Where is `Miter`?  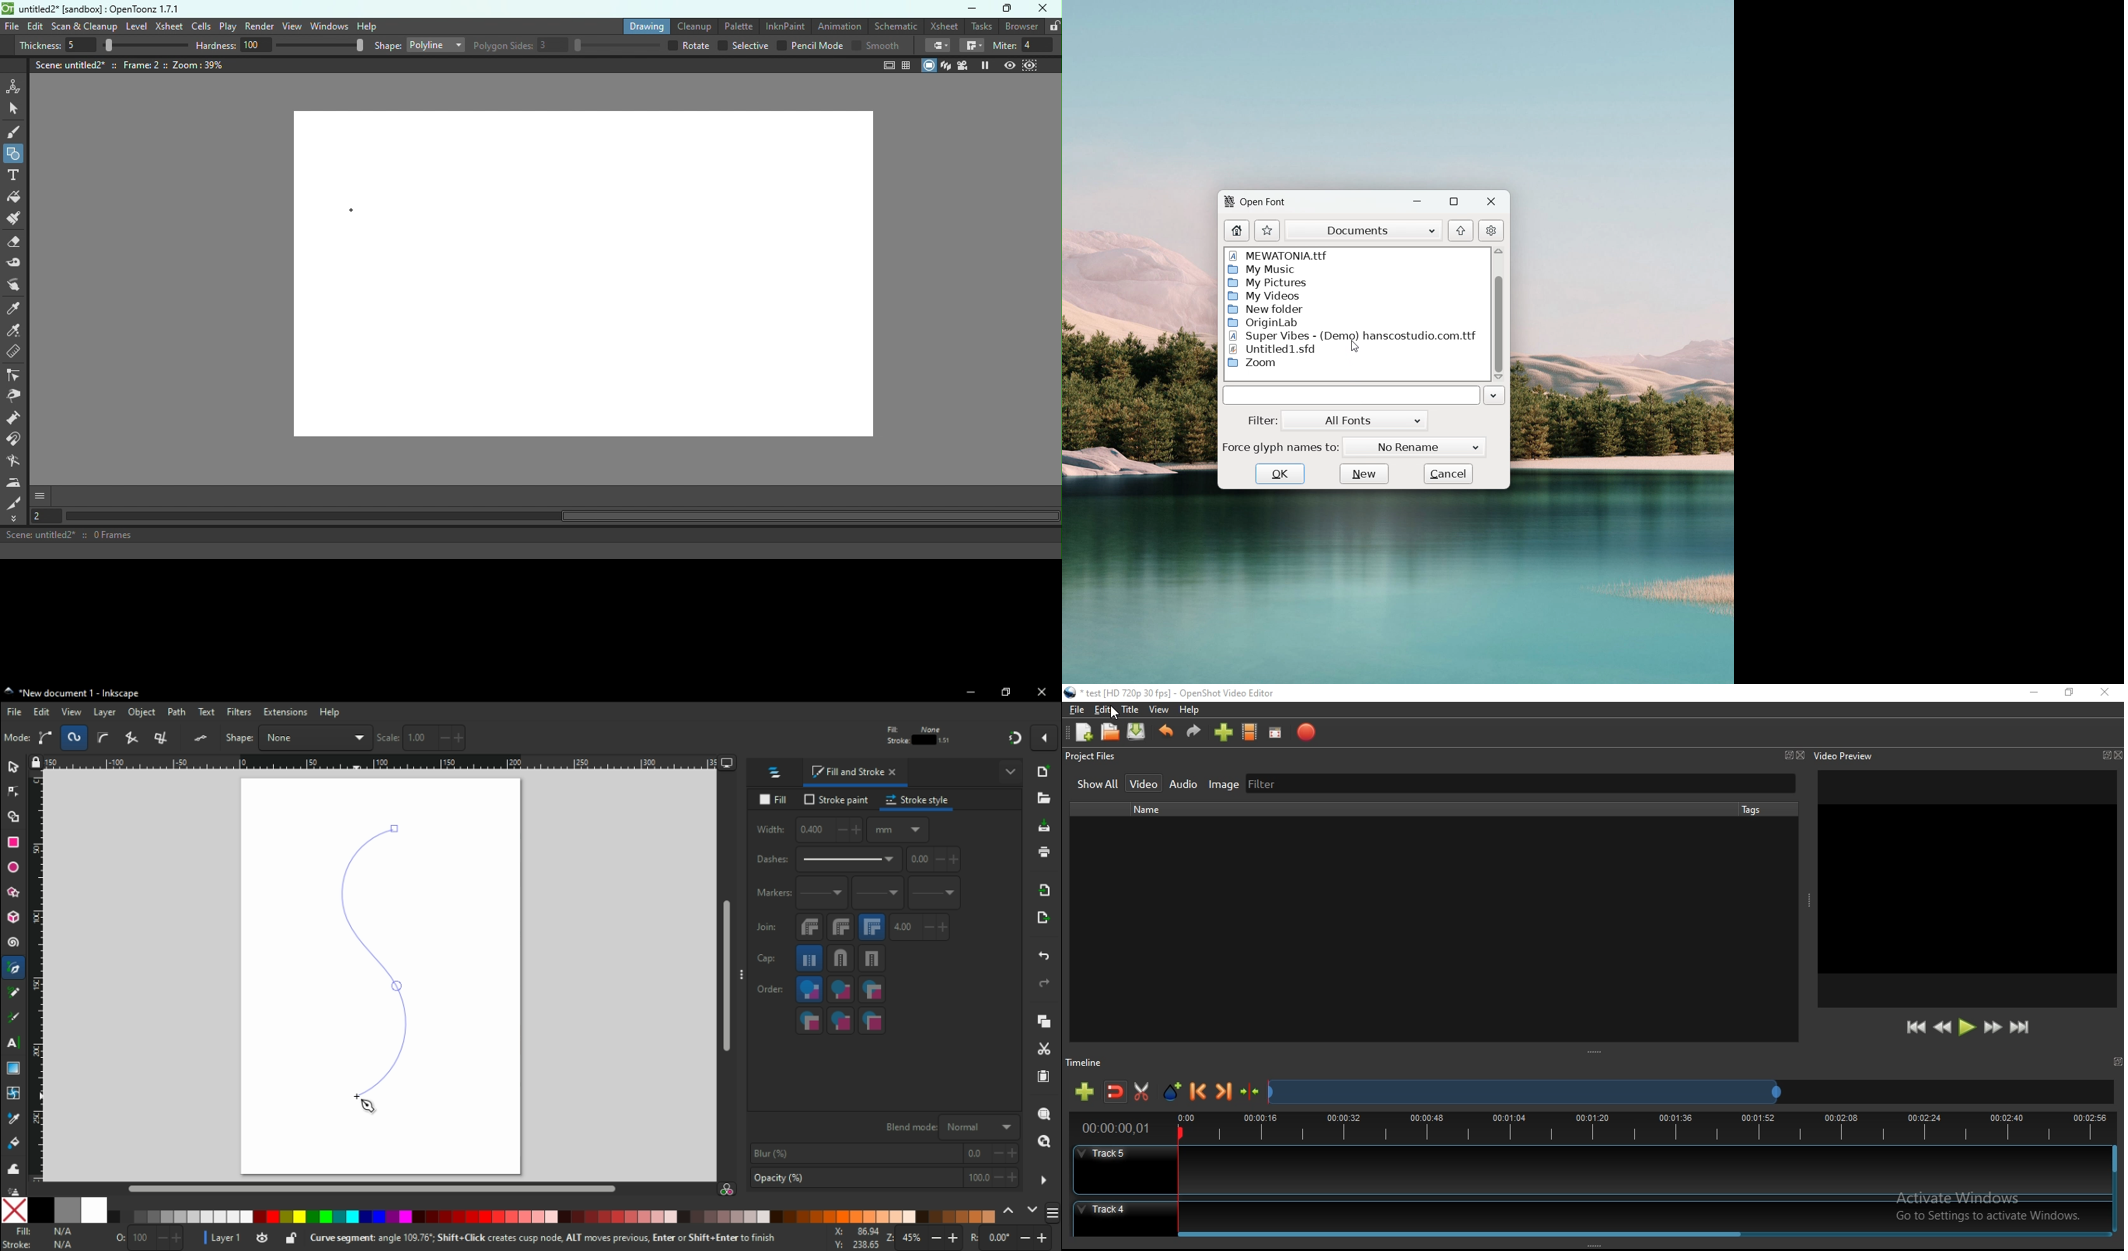 Miter is located at coordinates (1026, 46).